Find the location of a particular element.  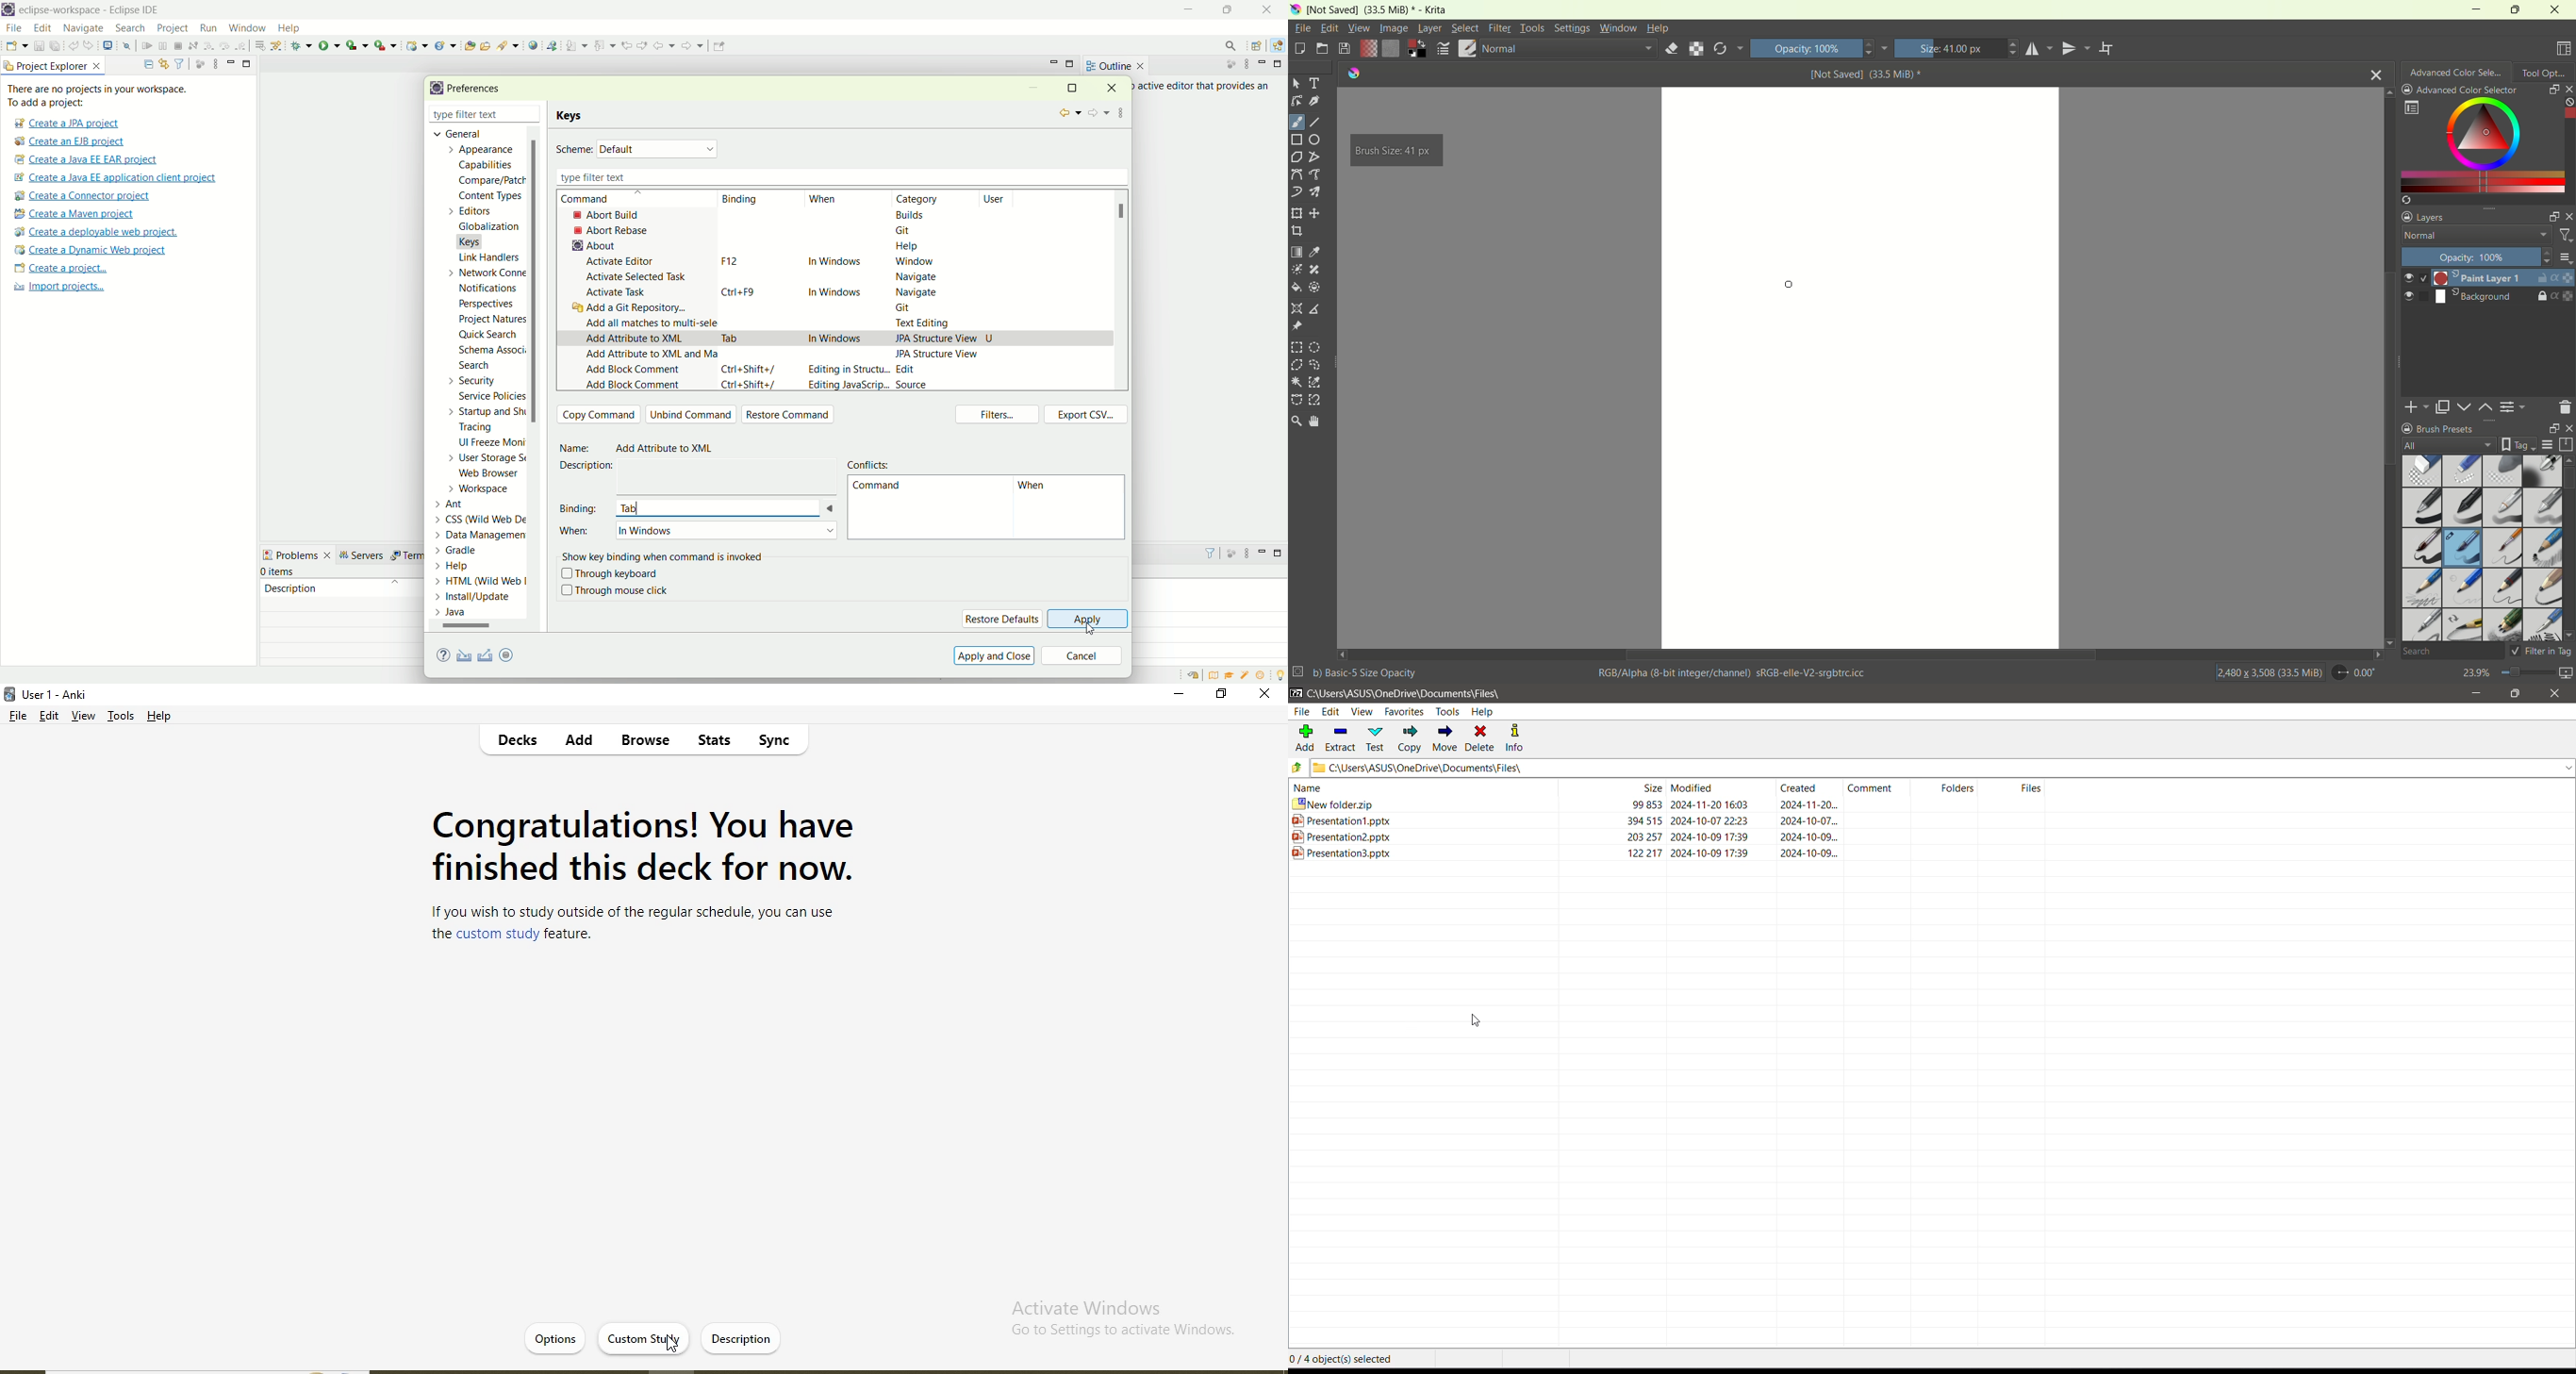

edit is located at coordinates (50, 718).